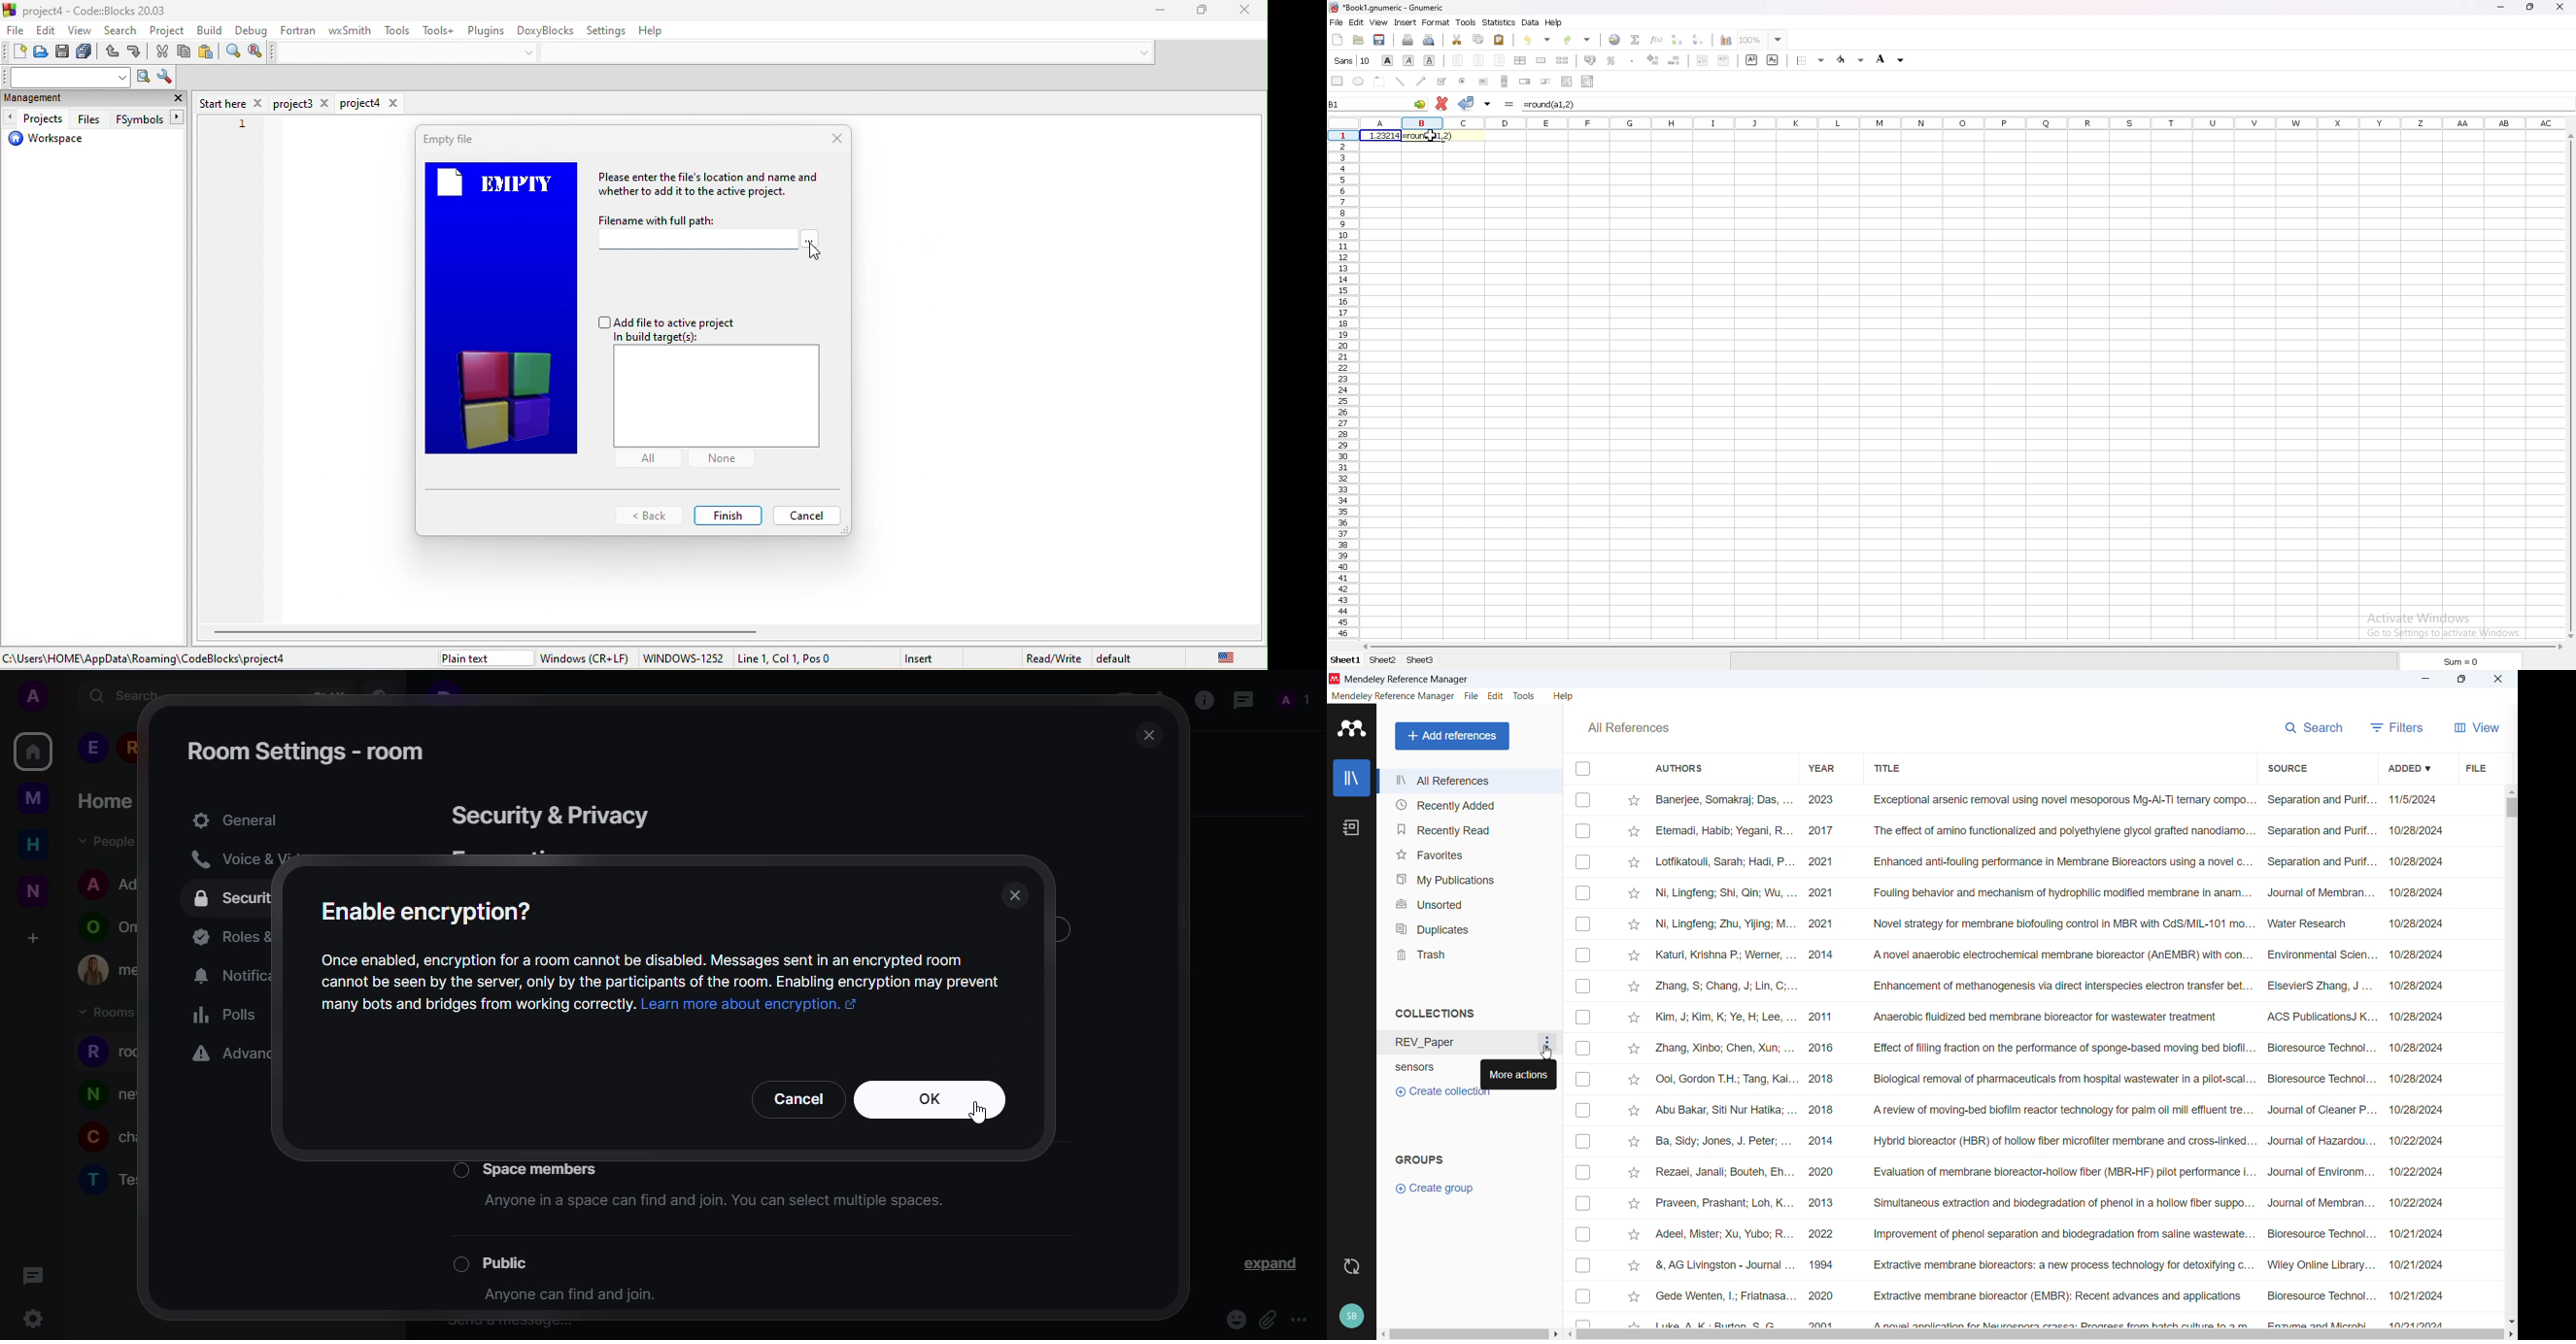  I want to click on combo box, so click(1587, 81).